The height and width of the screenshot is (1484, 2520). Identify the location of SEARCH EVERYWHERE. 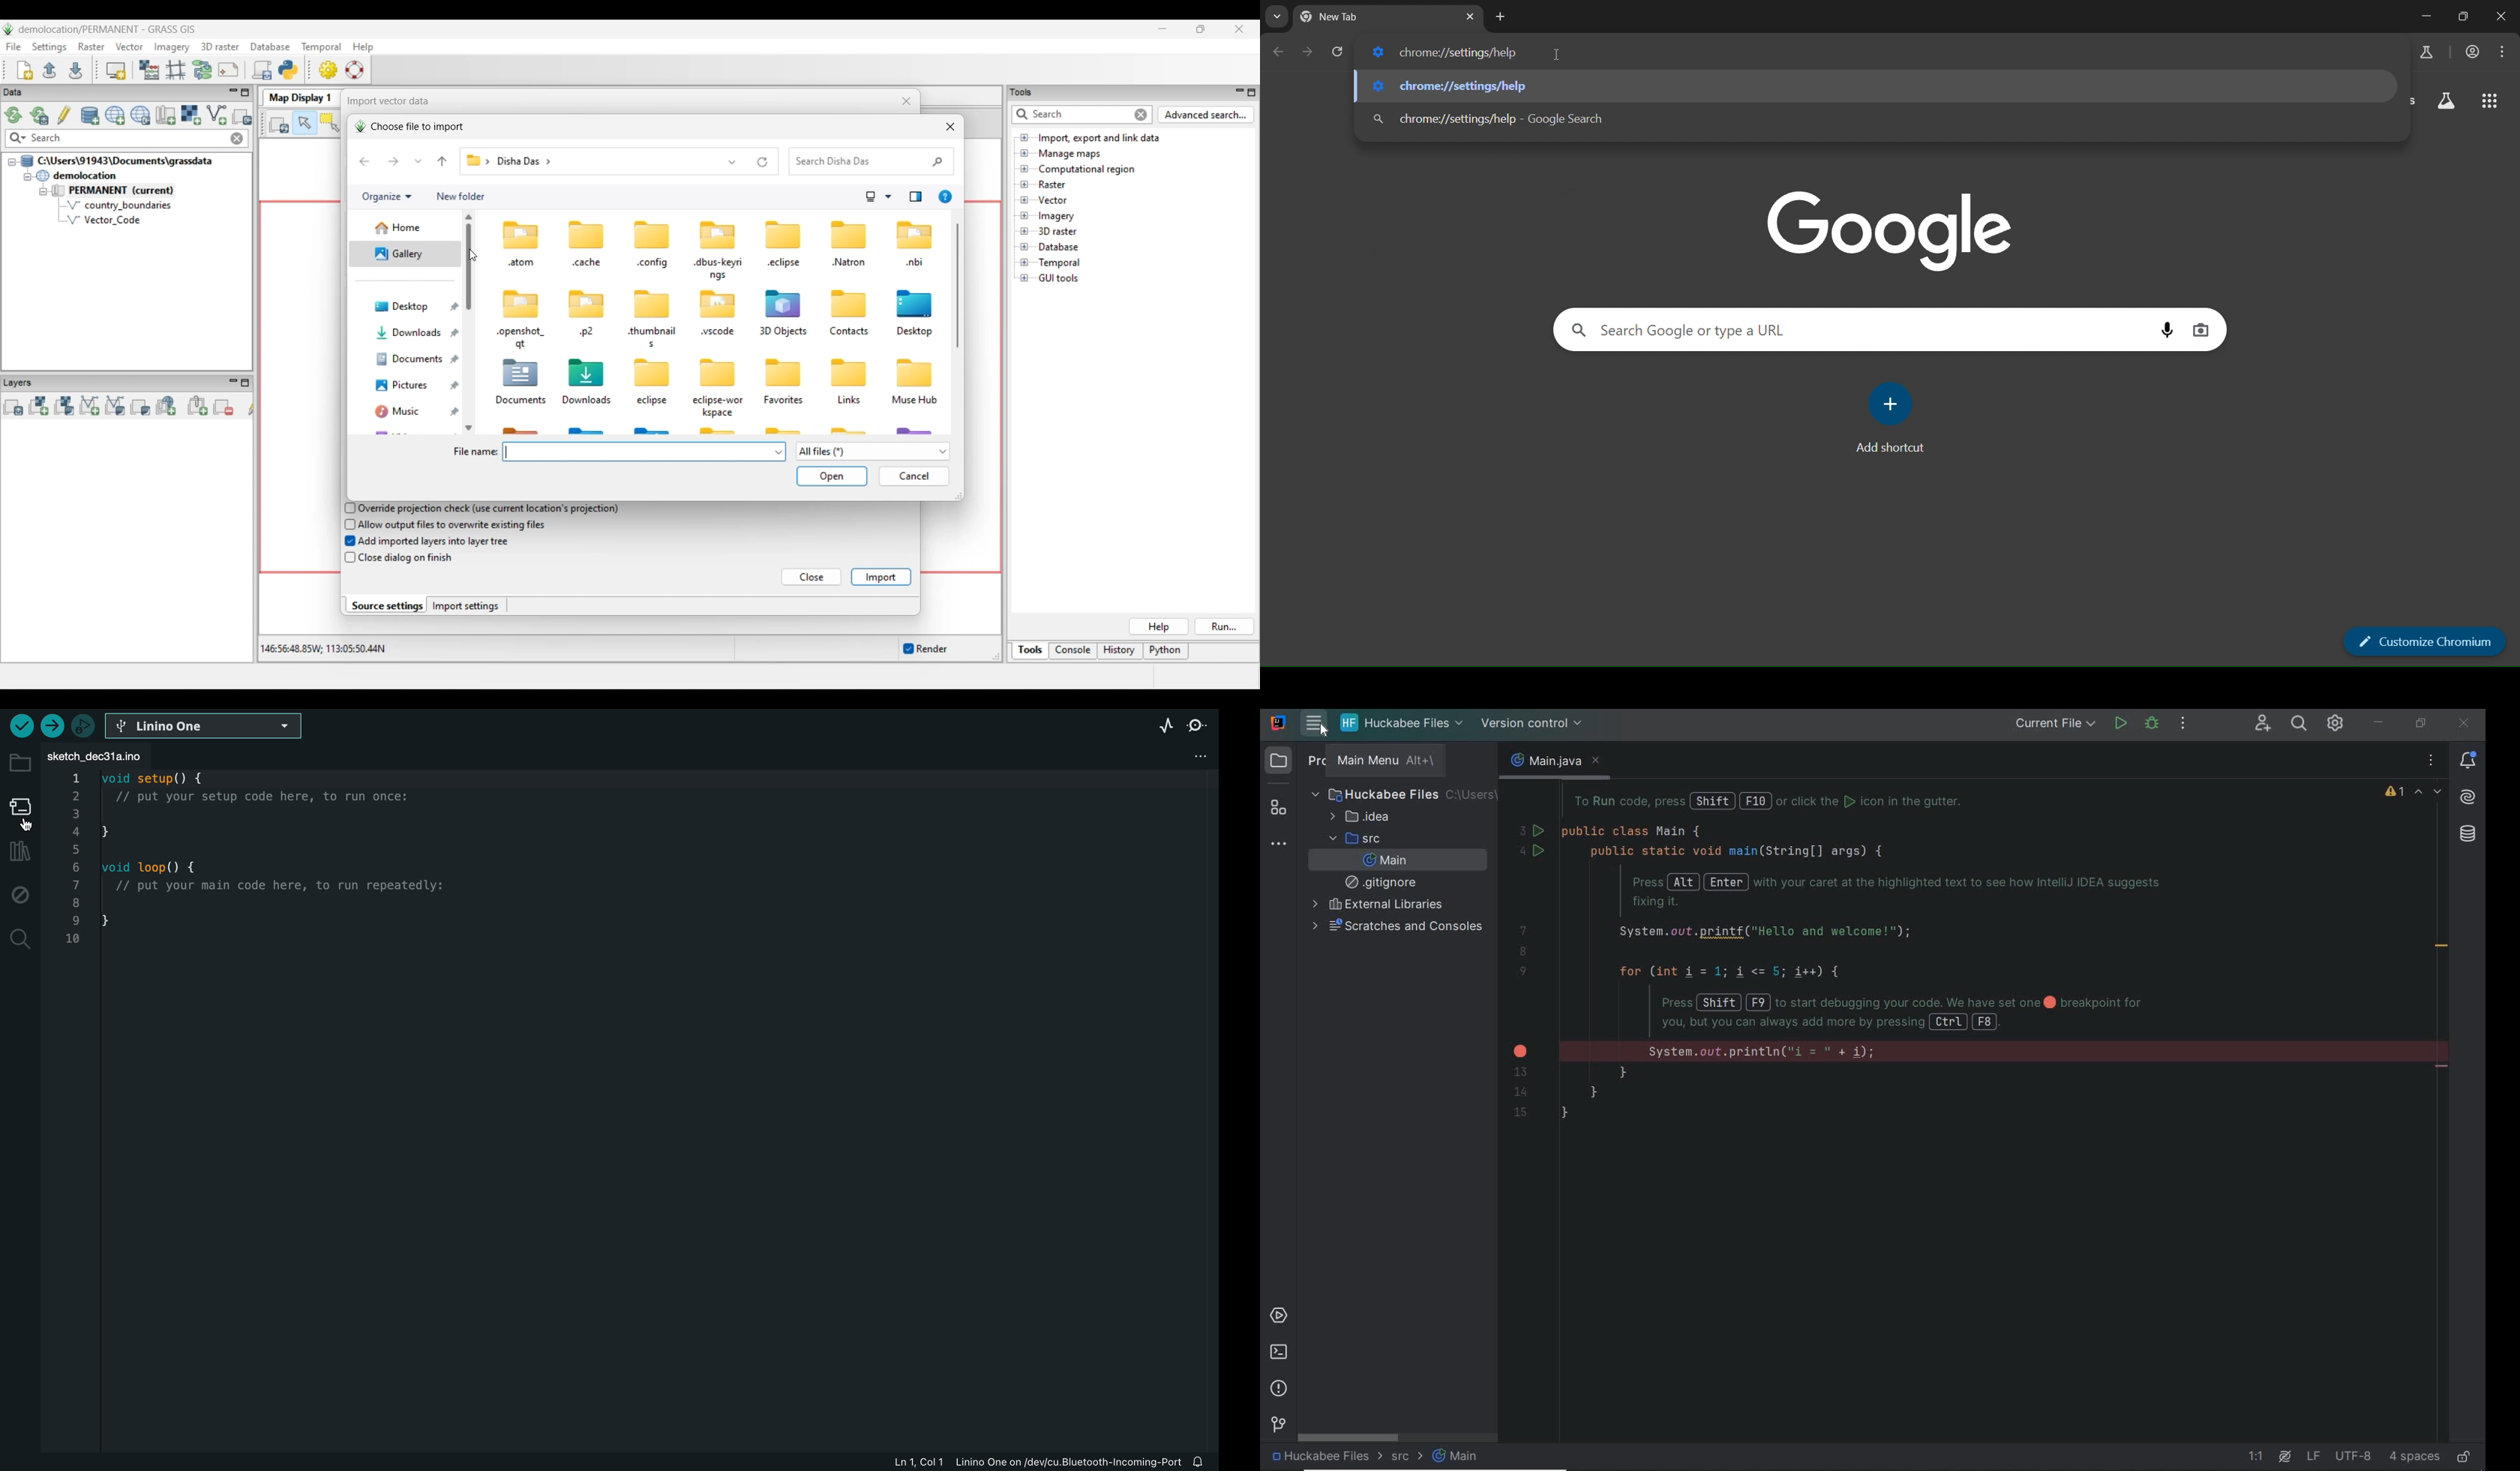
(2300, 725).